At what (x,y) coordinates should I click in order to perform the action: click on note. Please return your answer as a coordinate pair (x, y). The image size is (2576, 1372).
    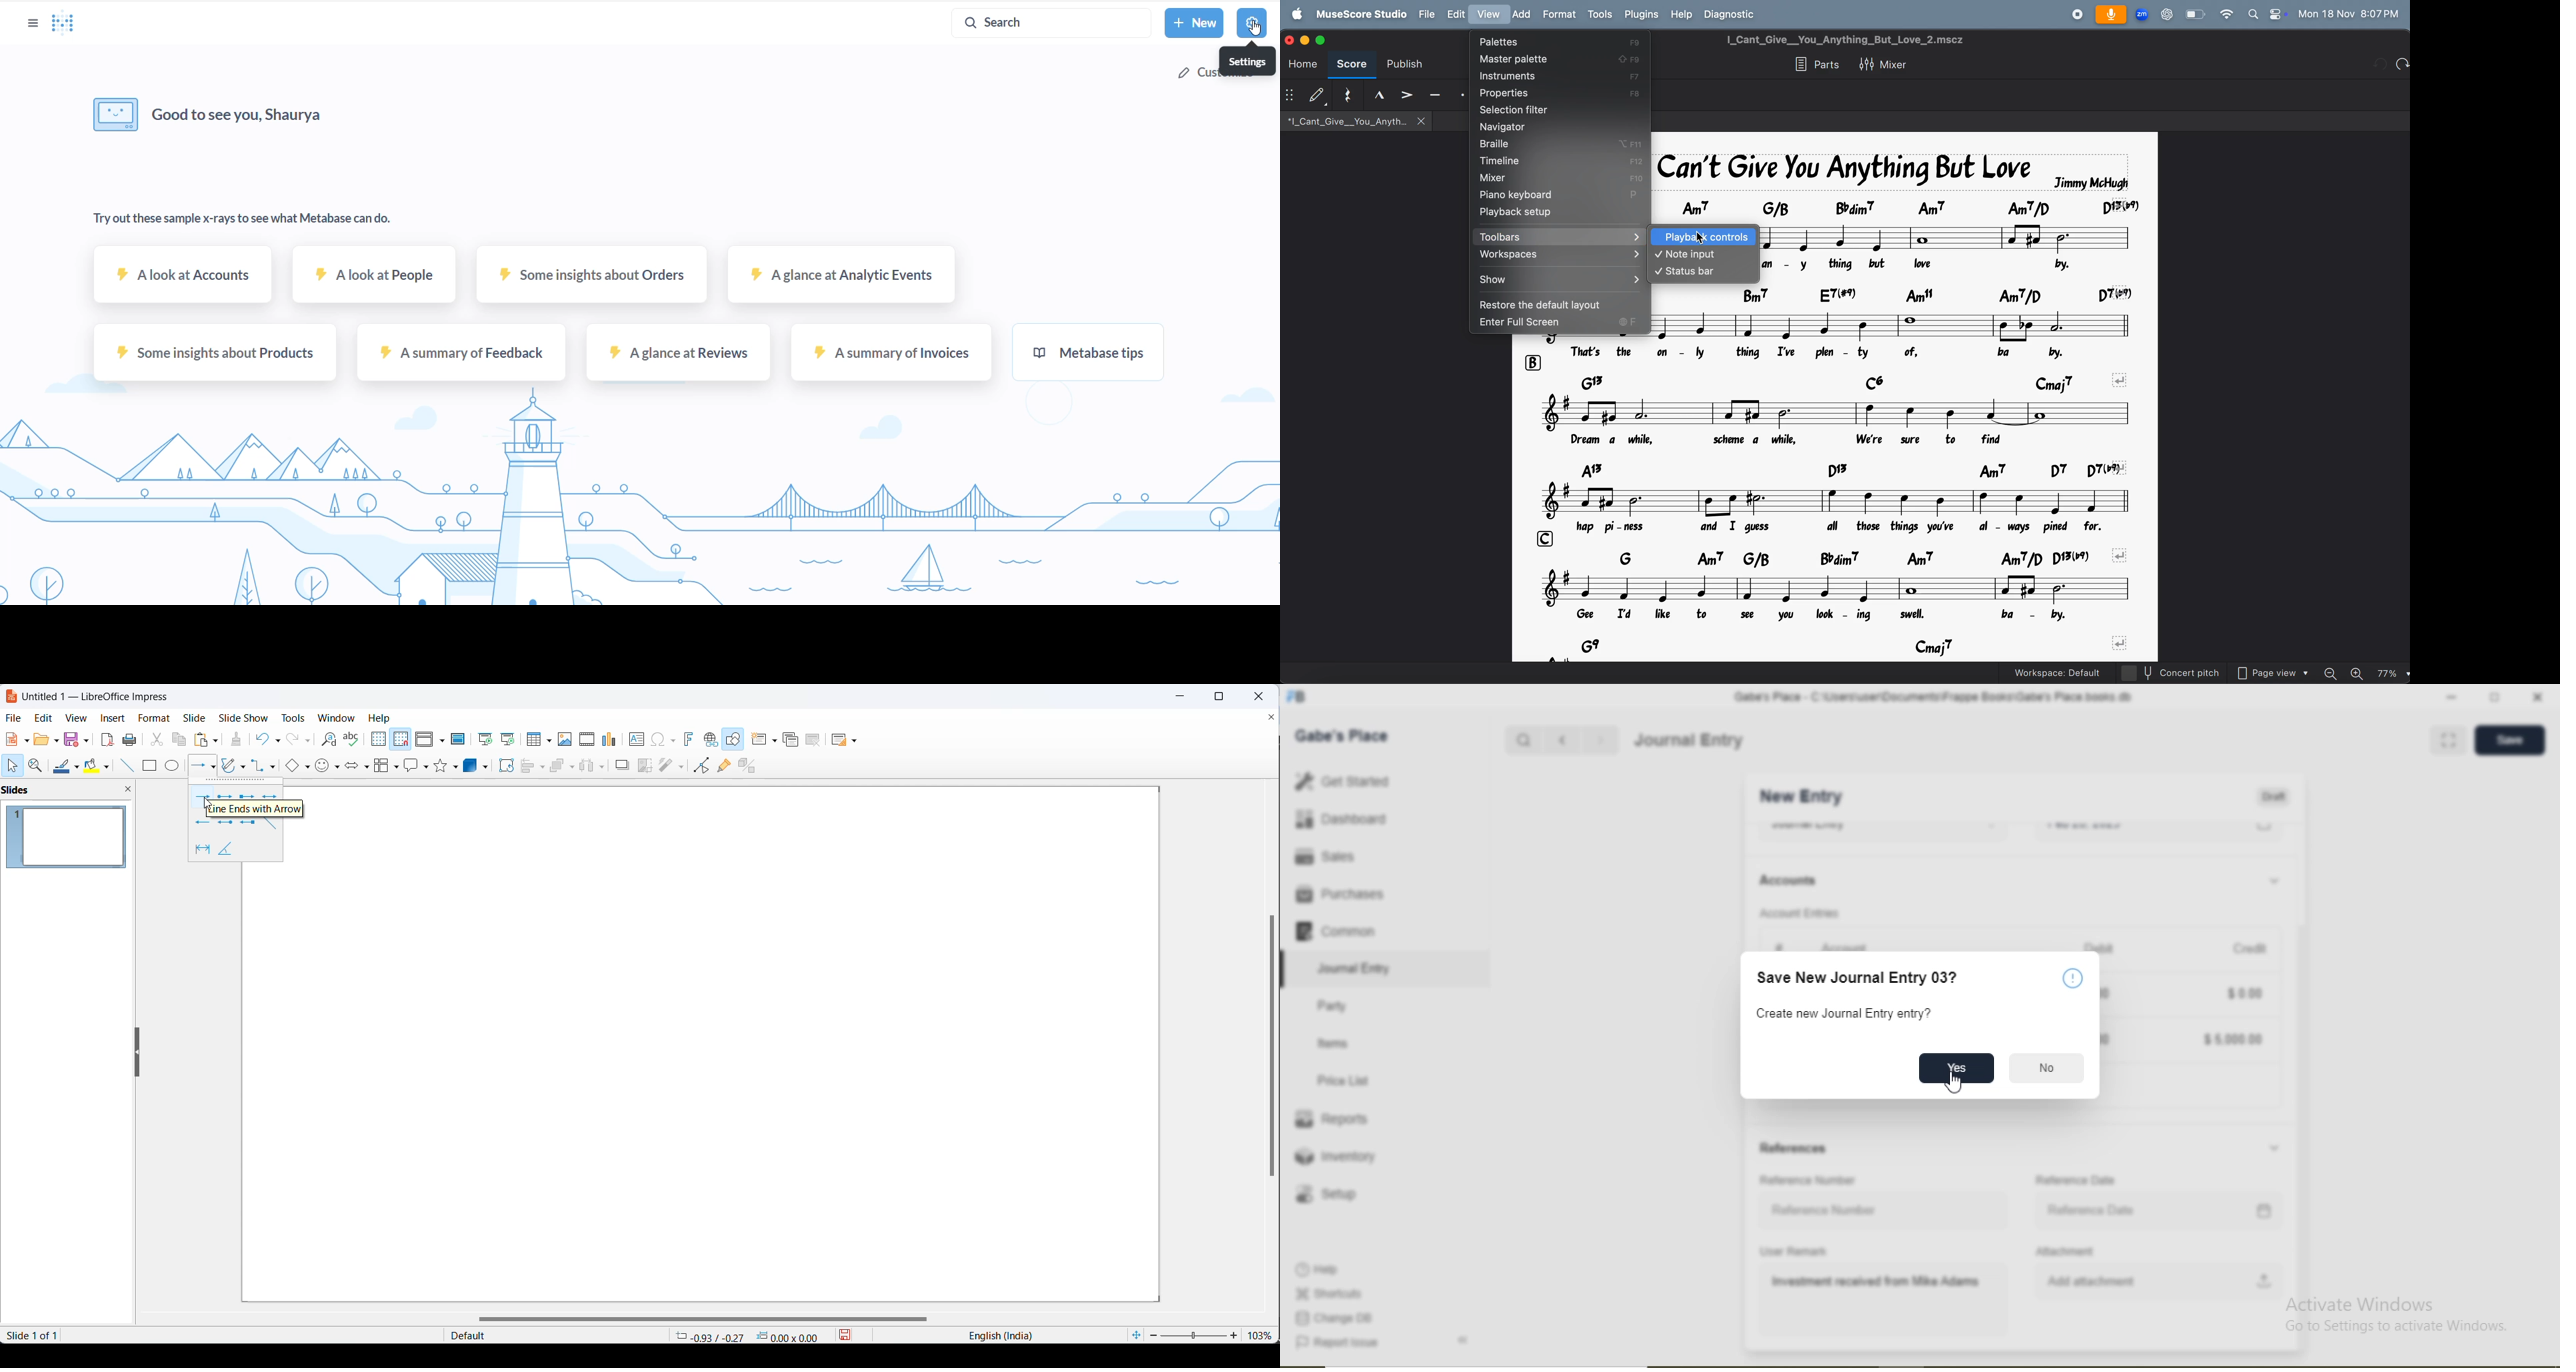
    Looking at the image, I should click on (1898, 326).